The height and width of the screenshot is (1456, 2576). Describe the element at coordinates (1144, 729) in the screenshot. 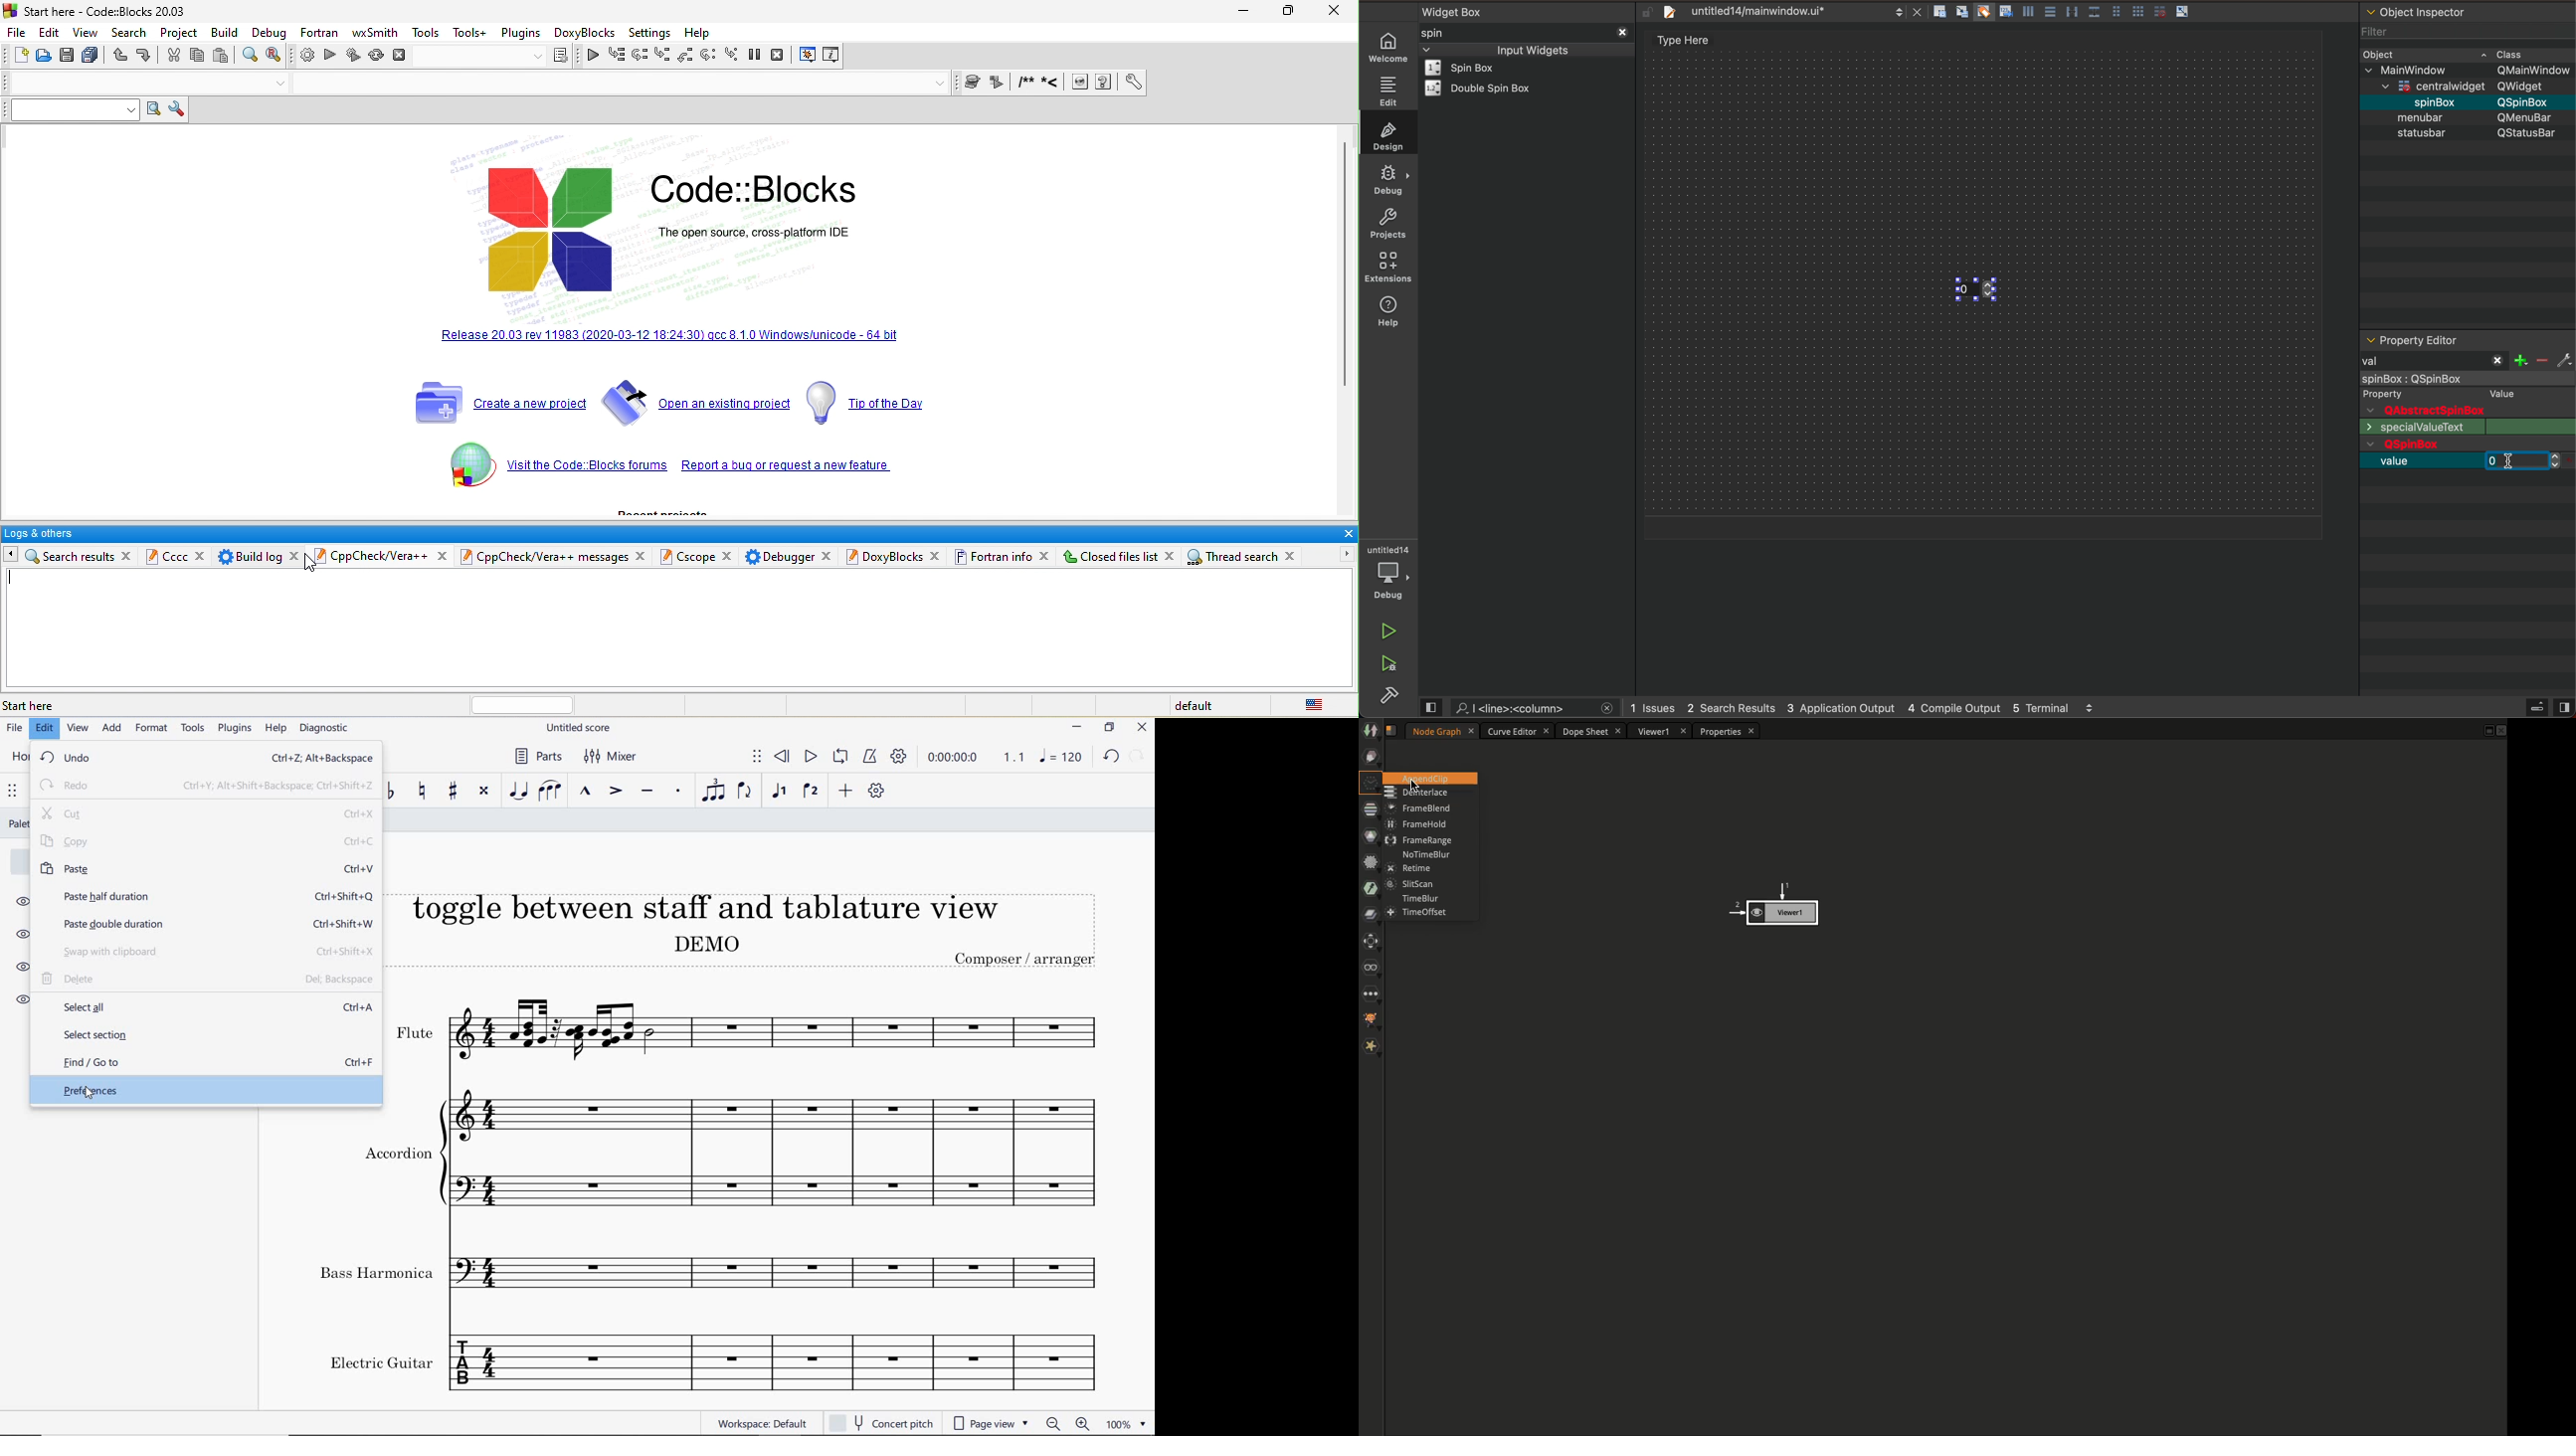

I see `CLOSE ` at that location.